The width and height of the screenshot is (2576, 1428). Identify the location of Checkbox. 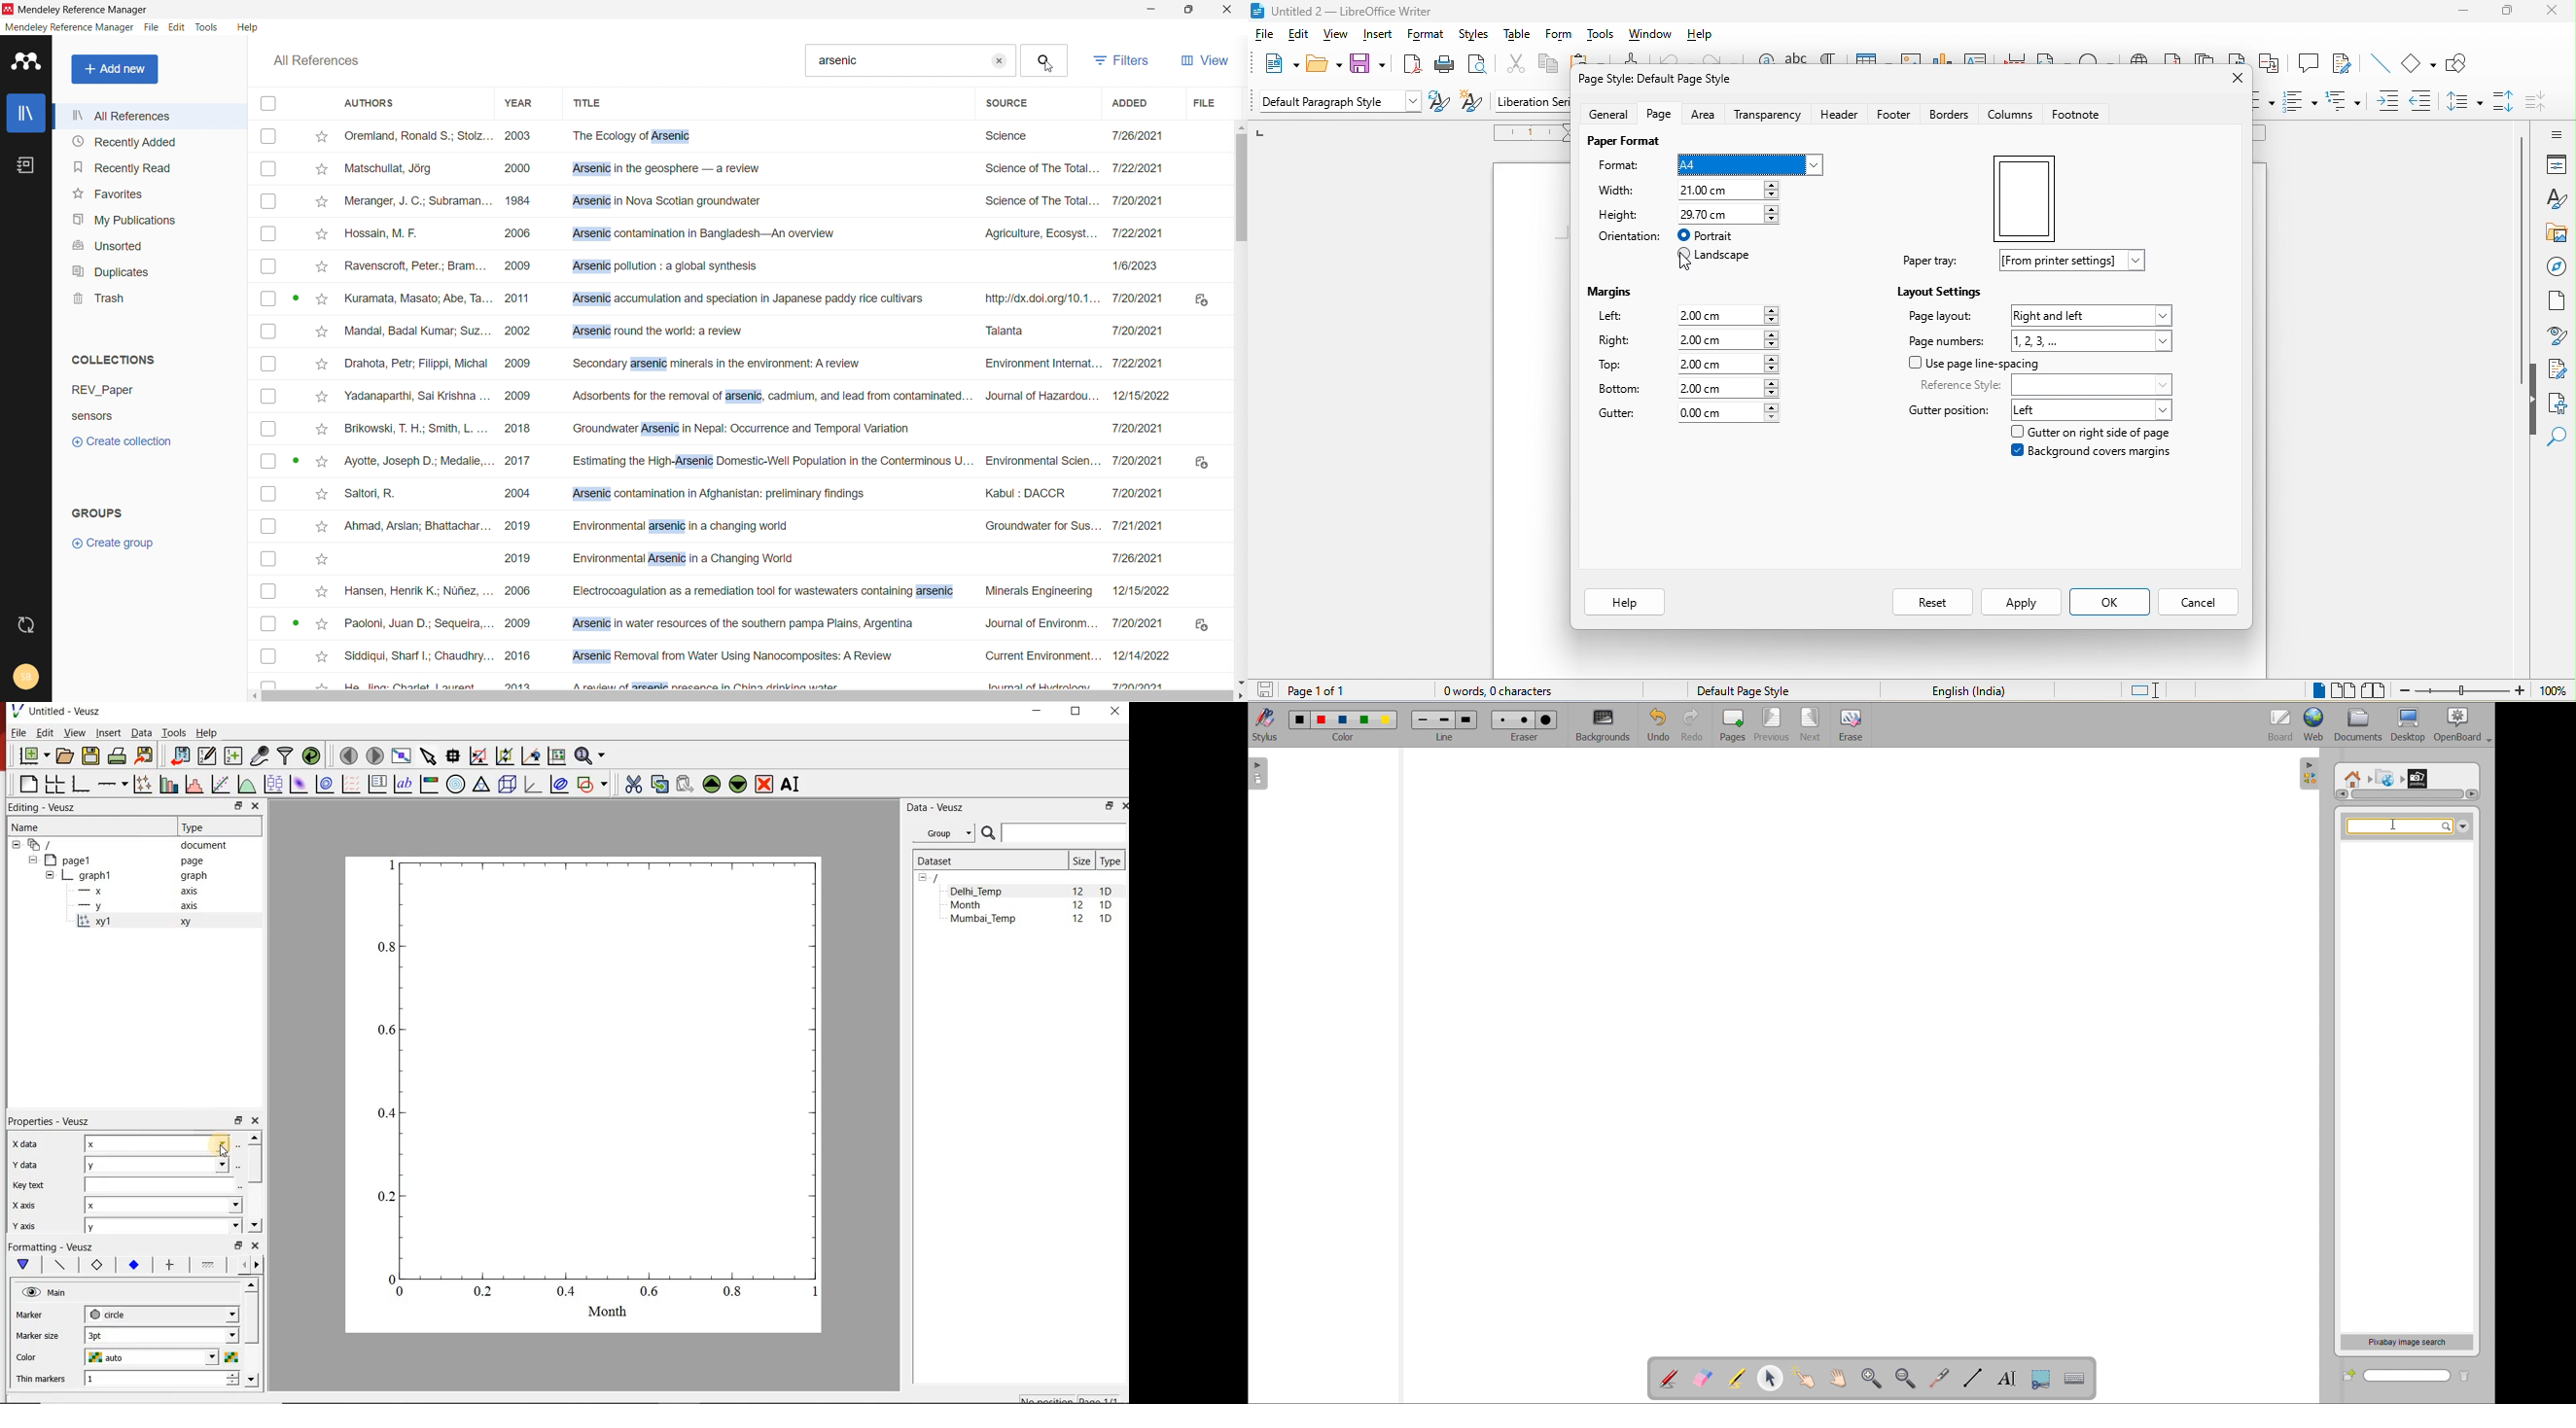
(267, 328).